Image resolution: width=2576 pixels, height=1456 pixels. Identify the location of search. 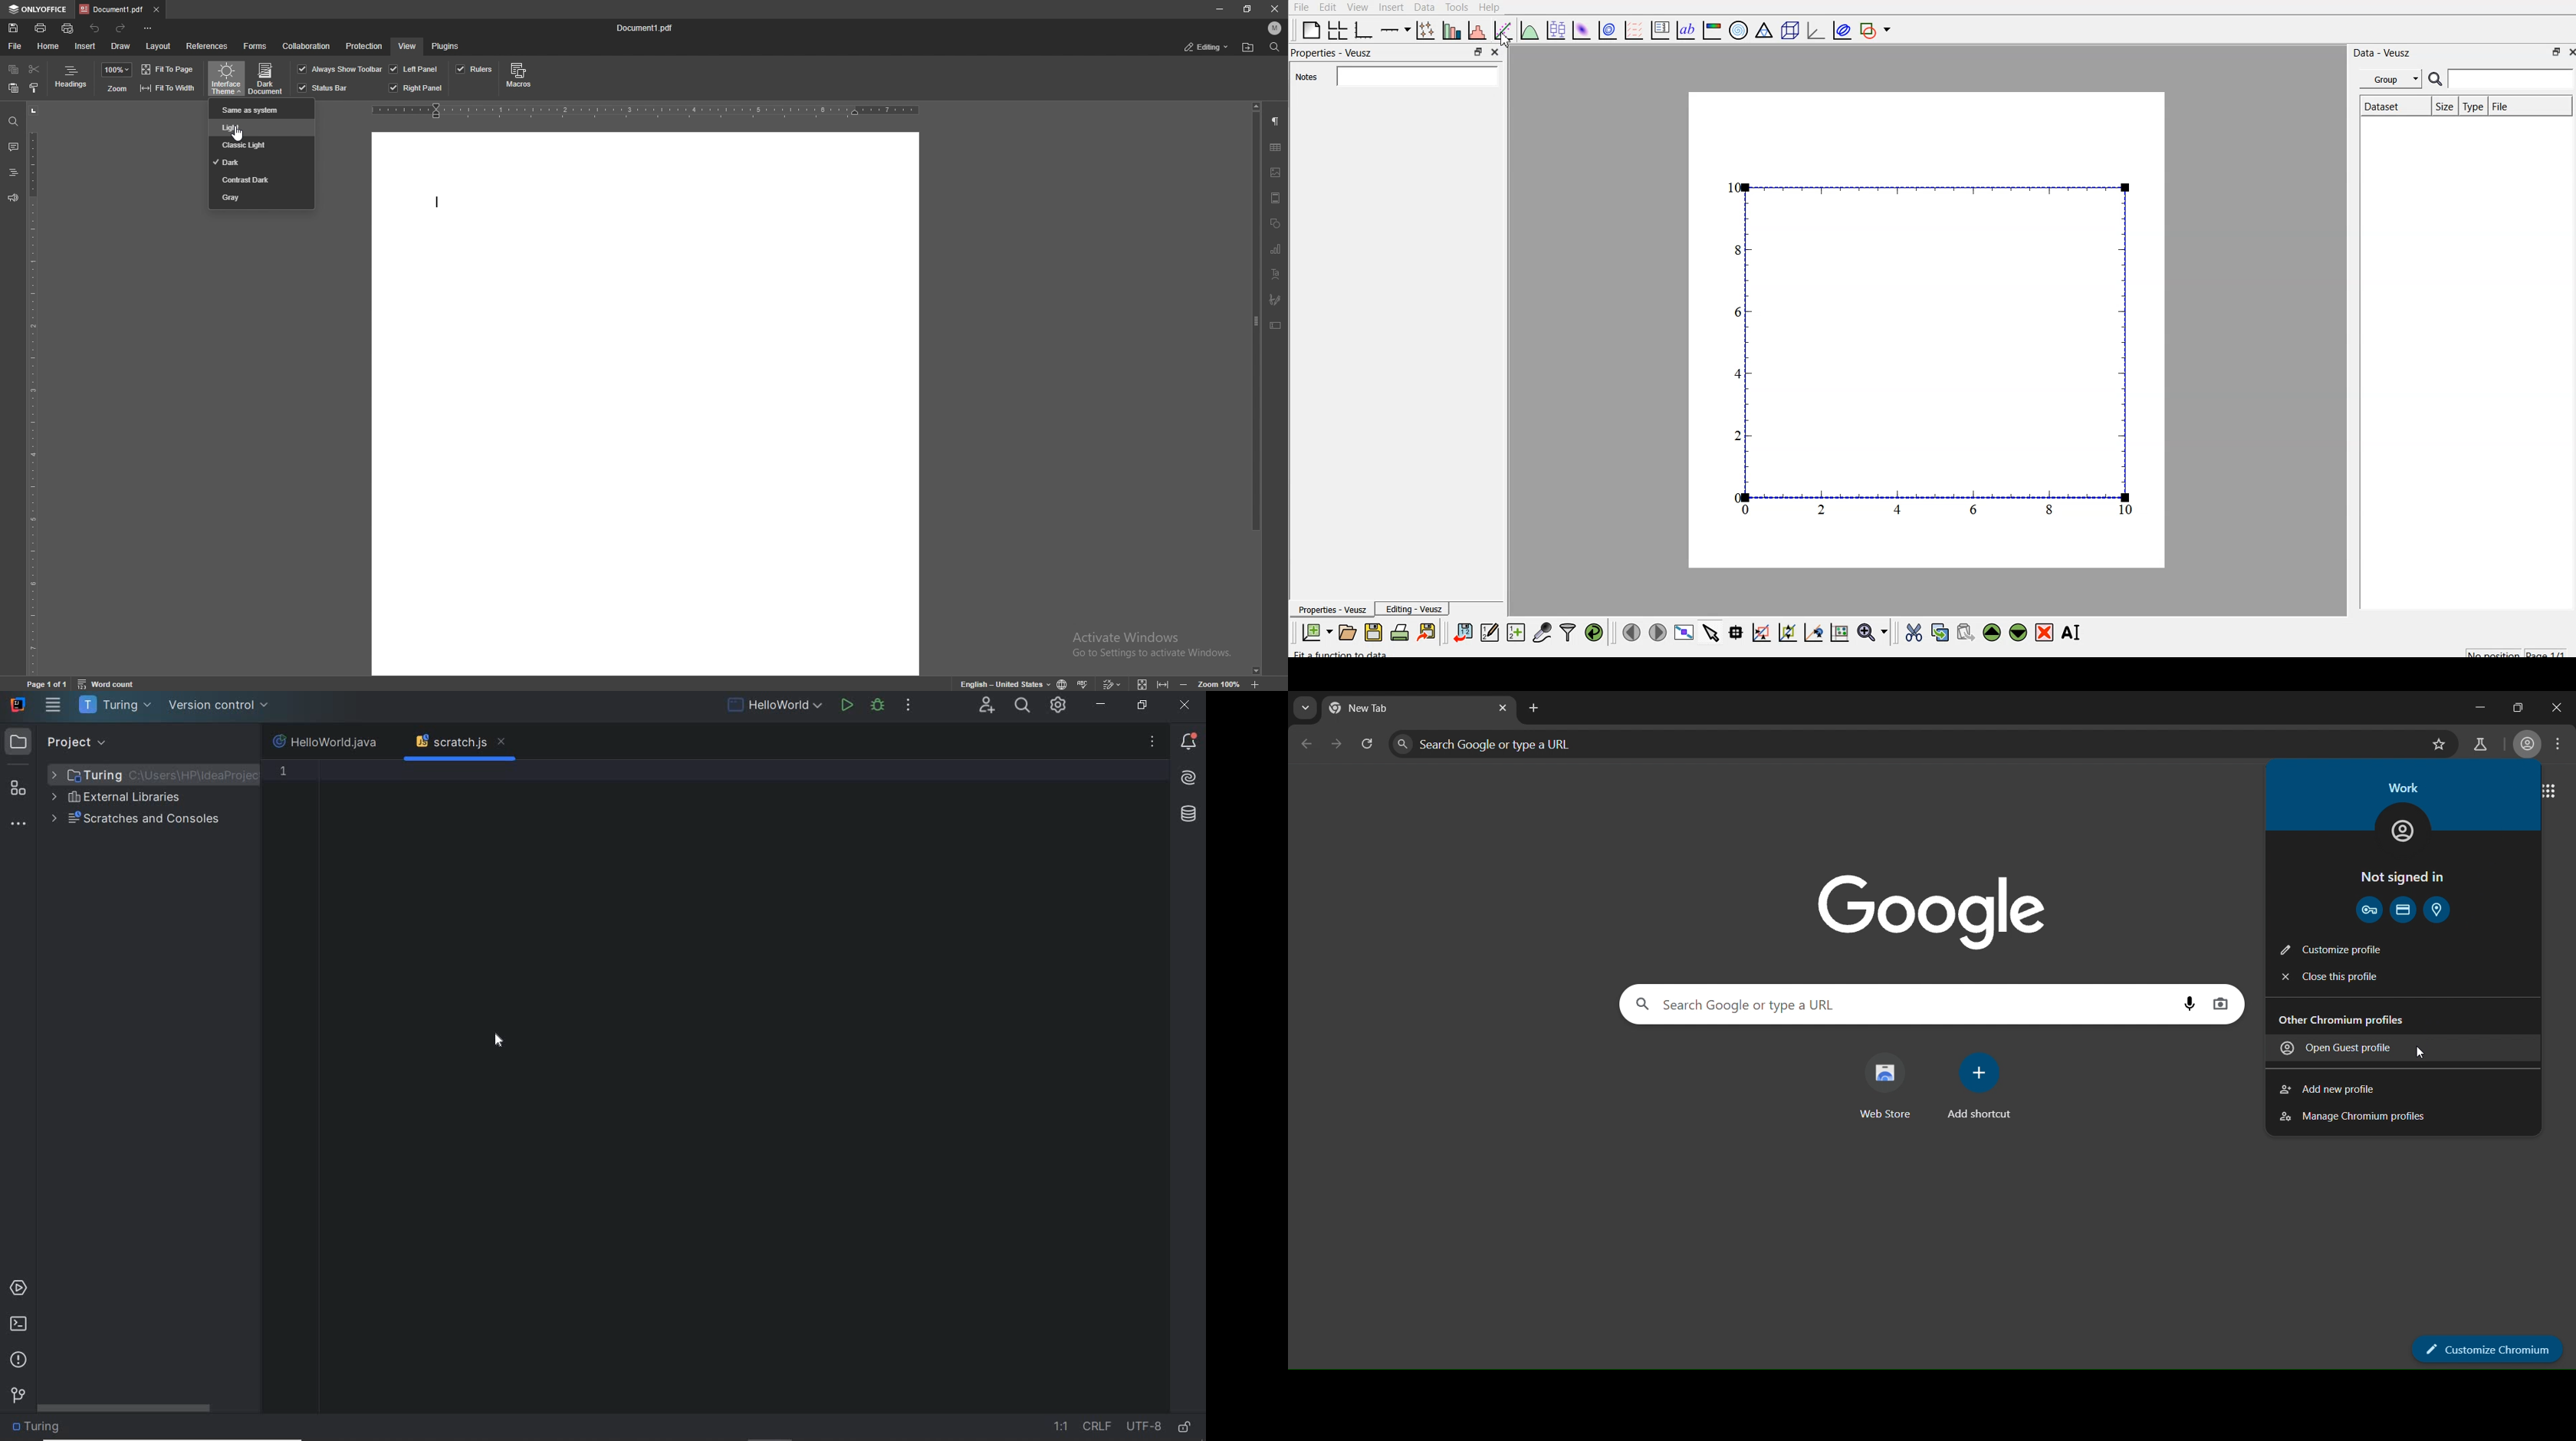
(2436, 80).